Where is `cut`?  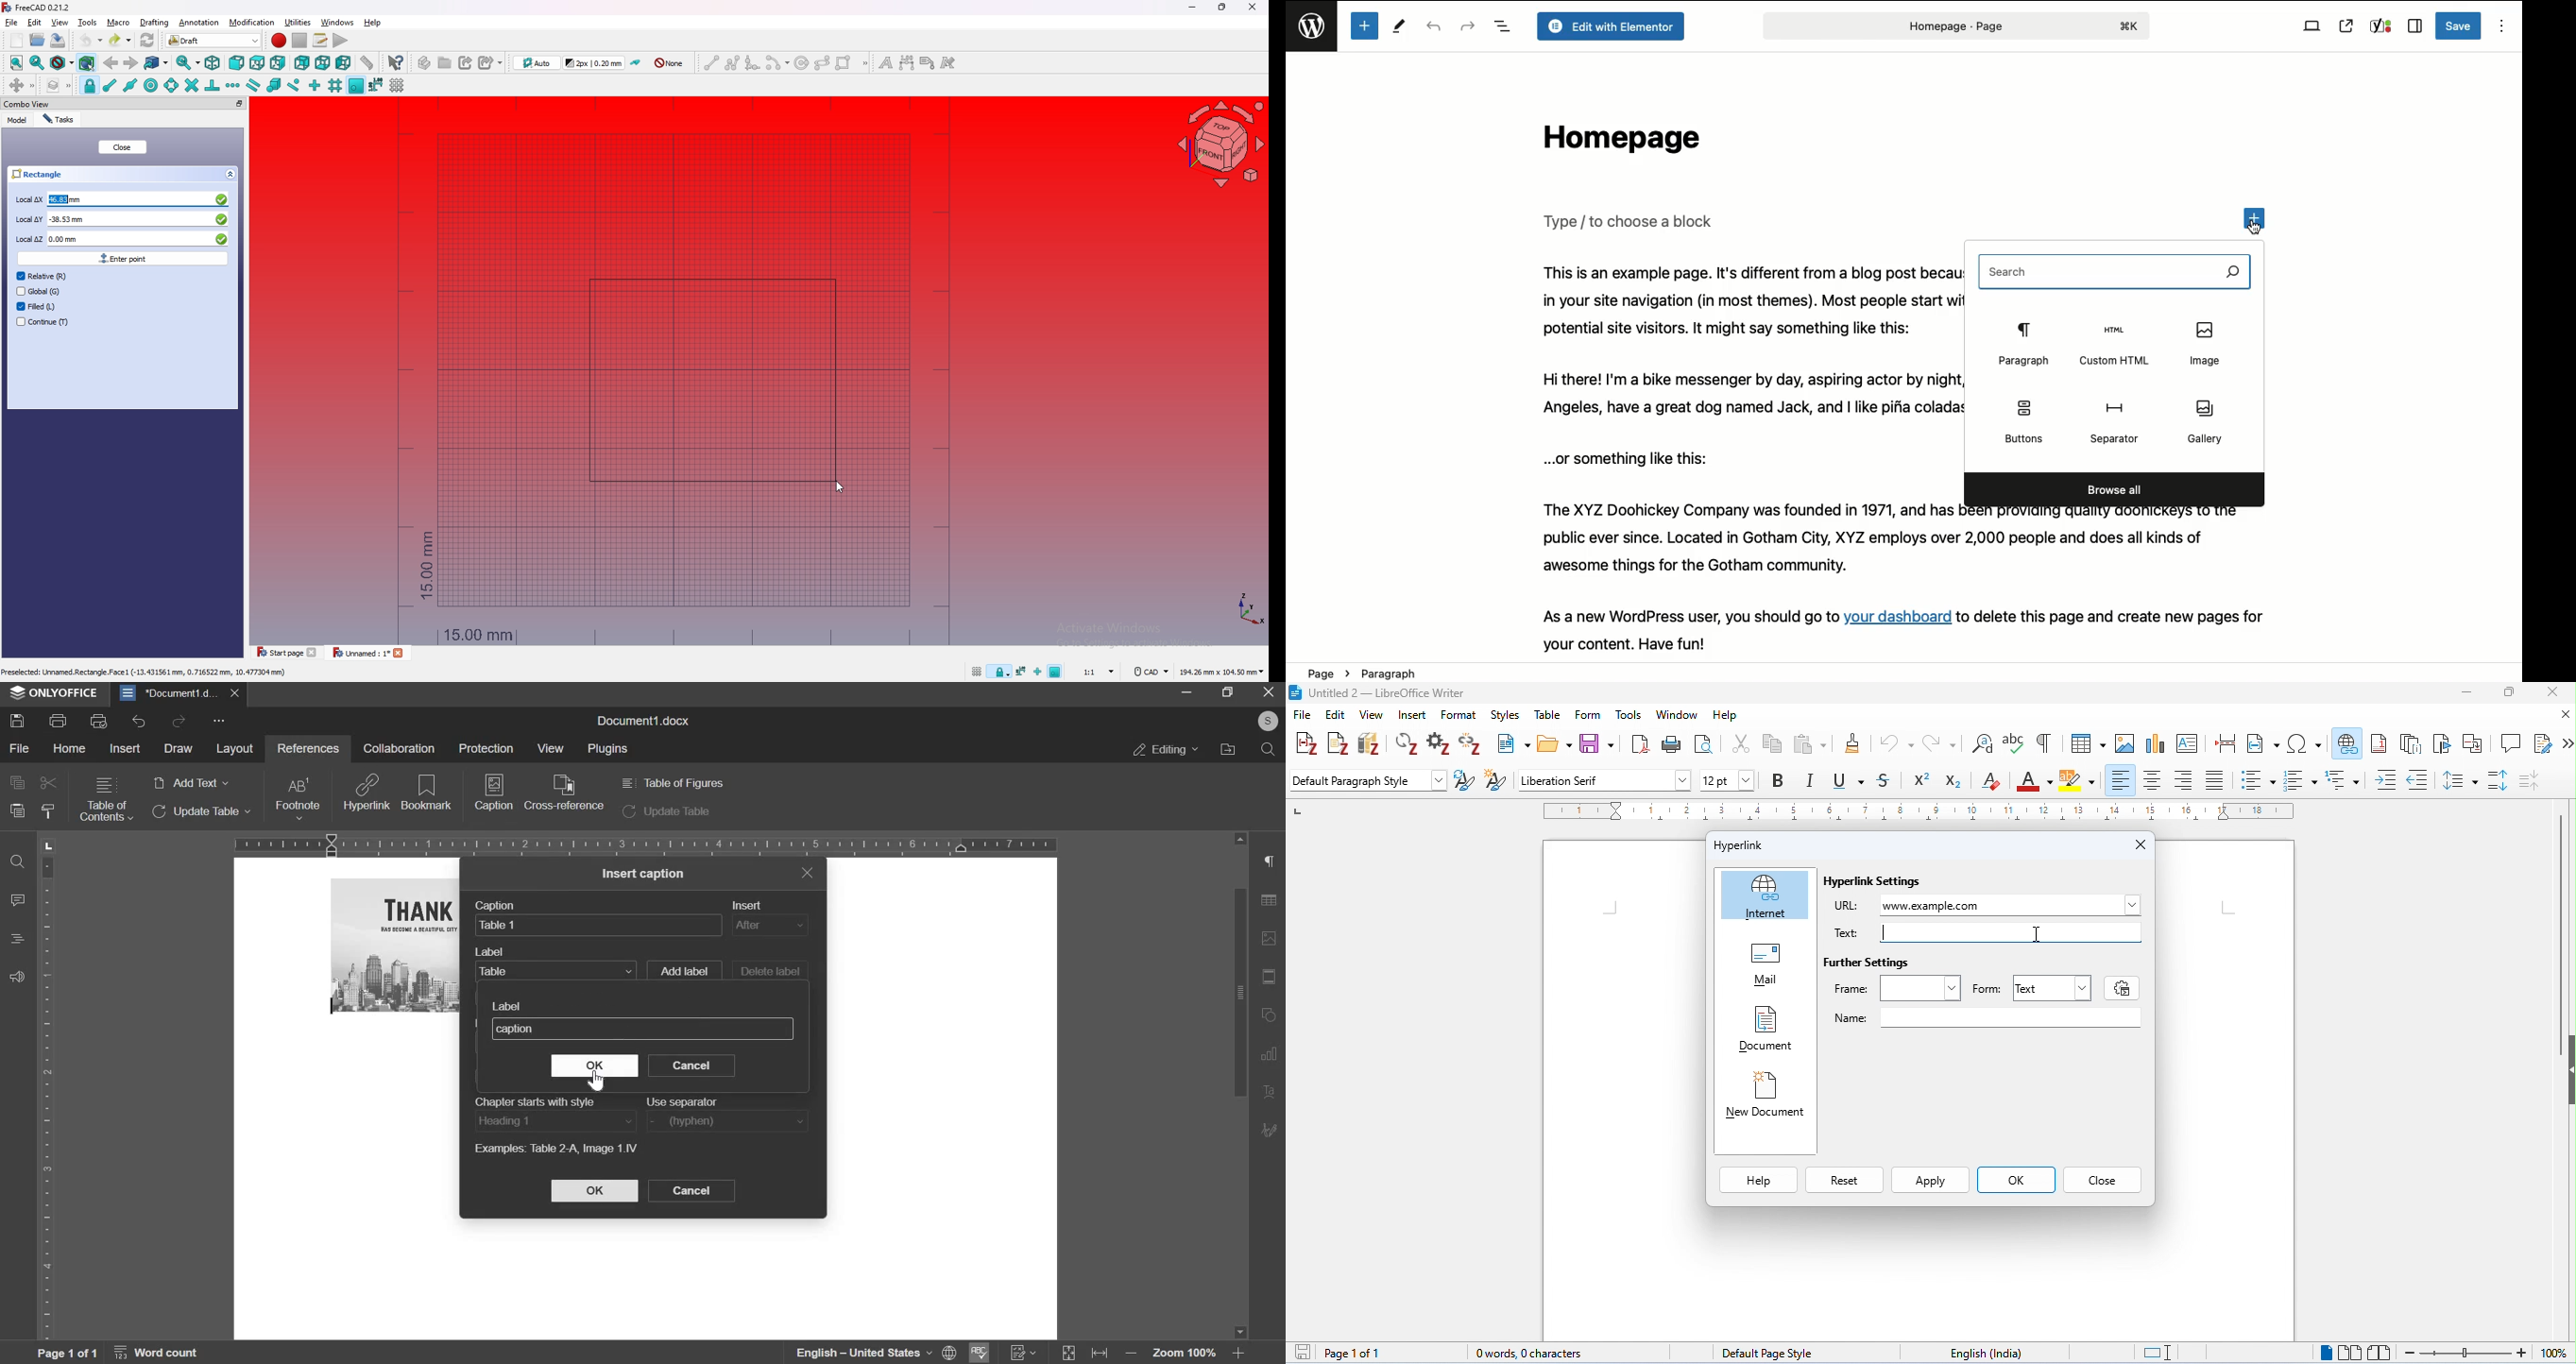
cut is located at coordinates (1741, 742).